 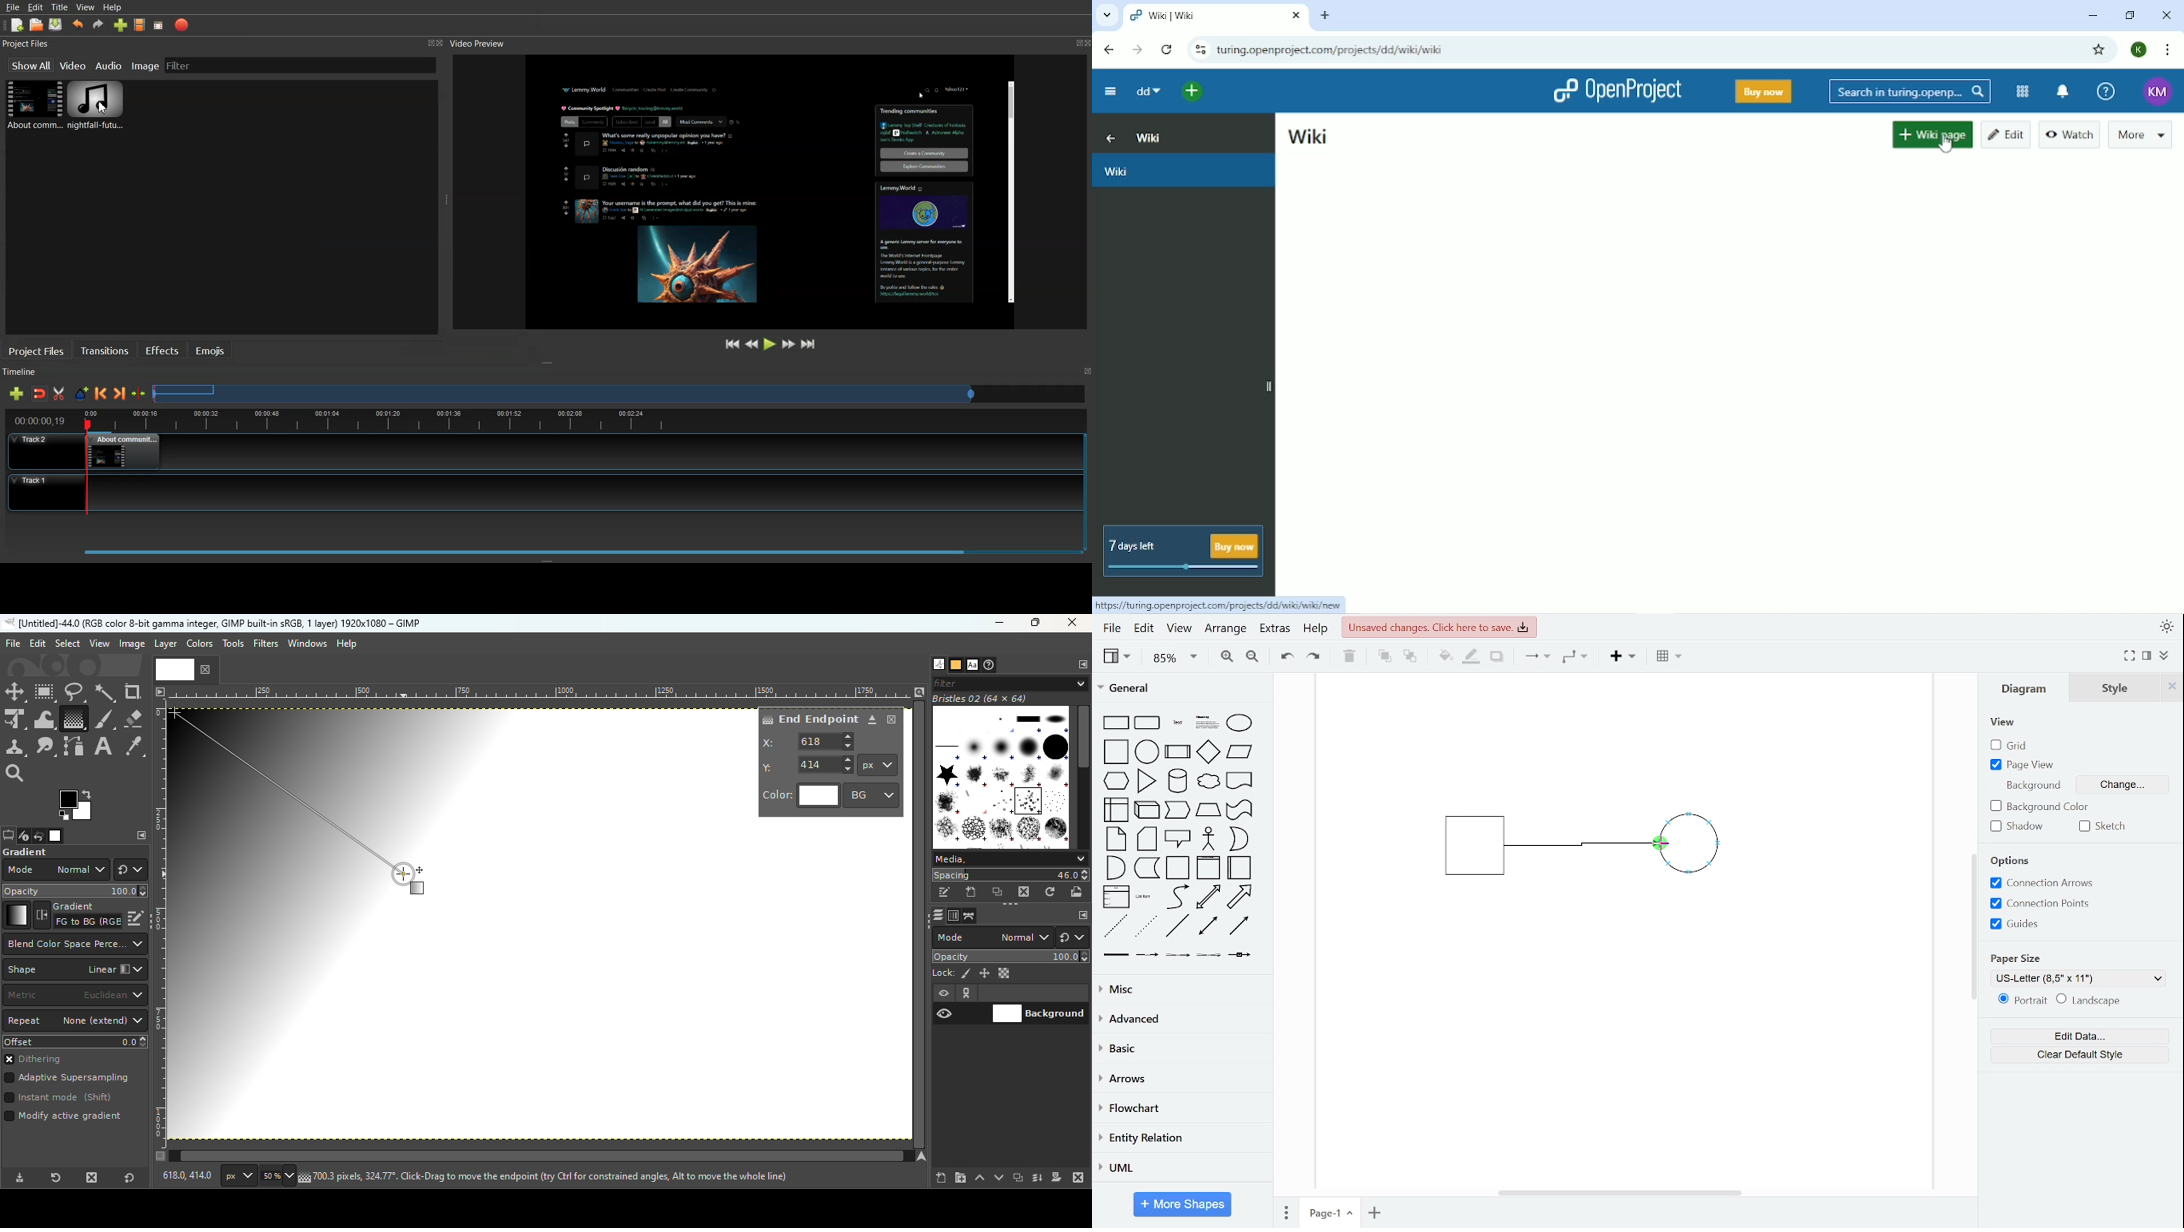 What do you see at coordinates (1147, 780) in the screenshot?
I see `triangle` at bounding box center [1147, 780].